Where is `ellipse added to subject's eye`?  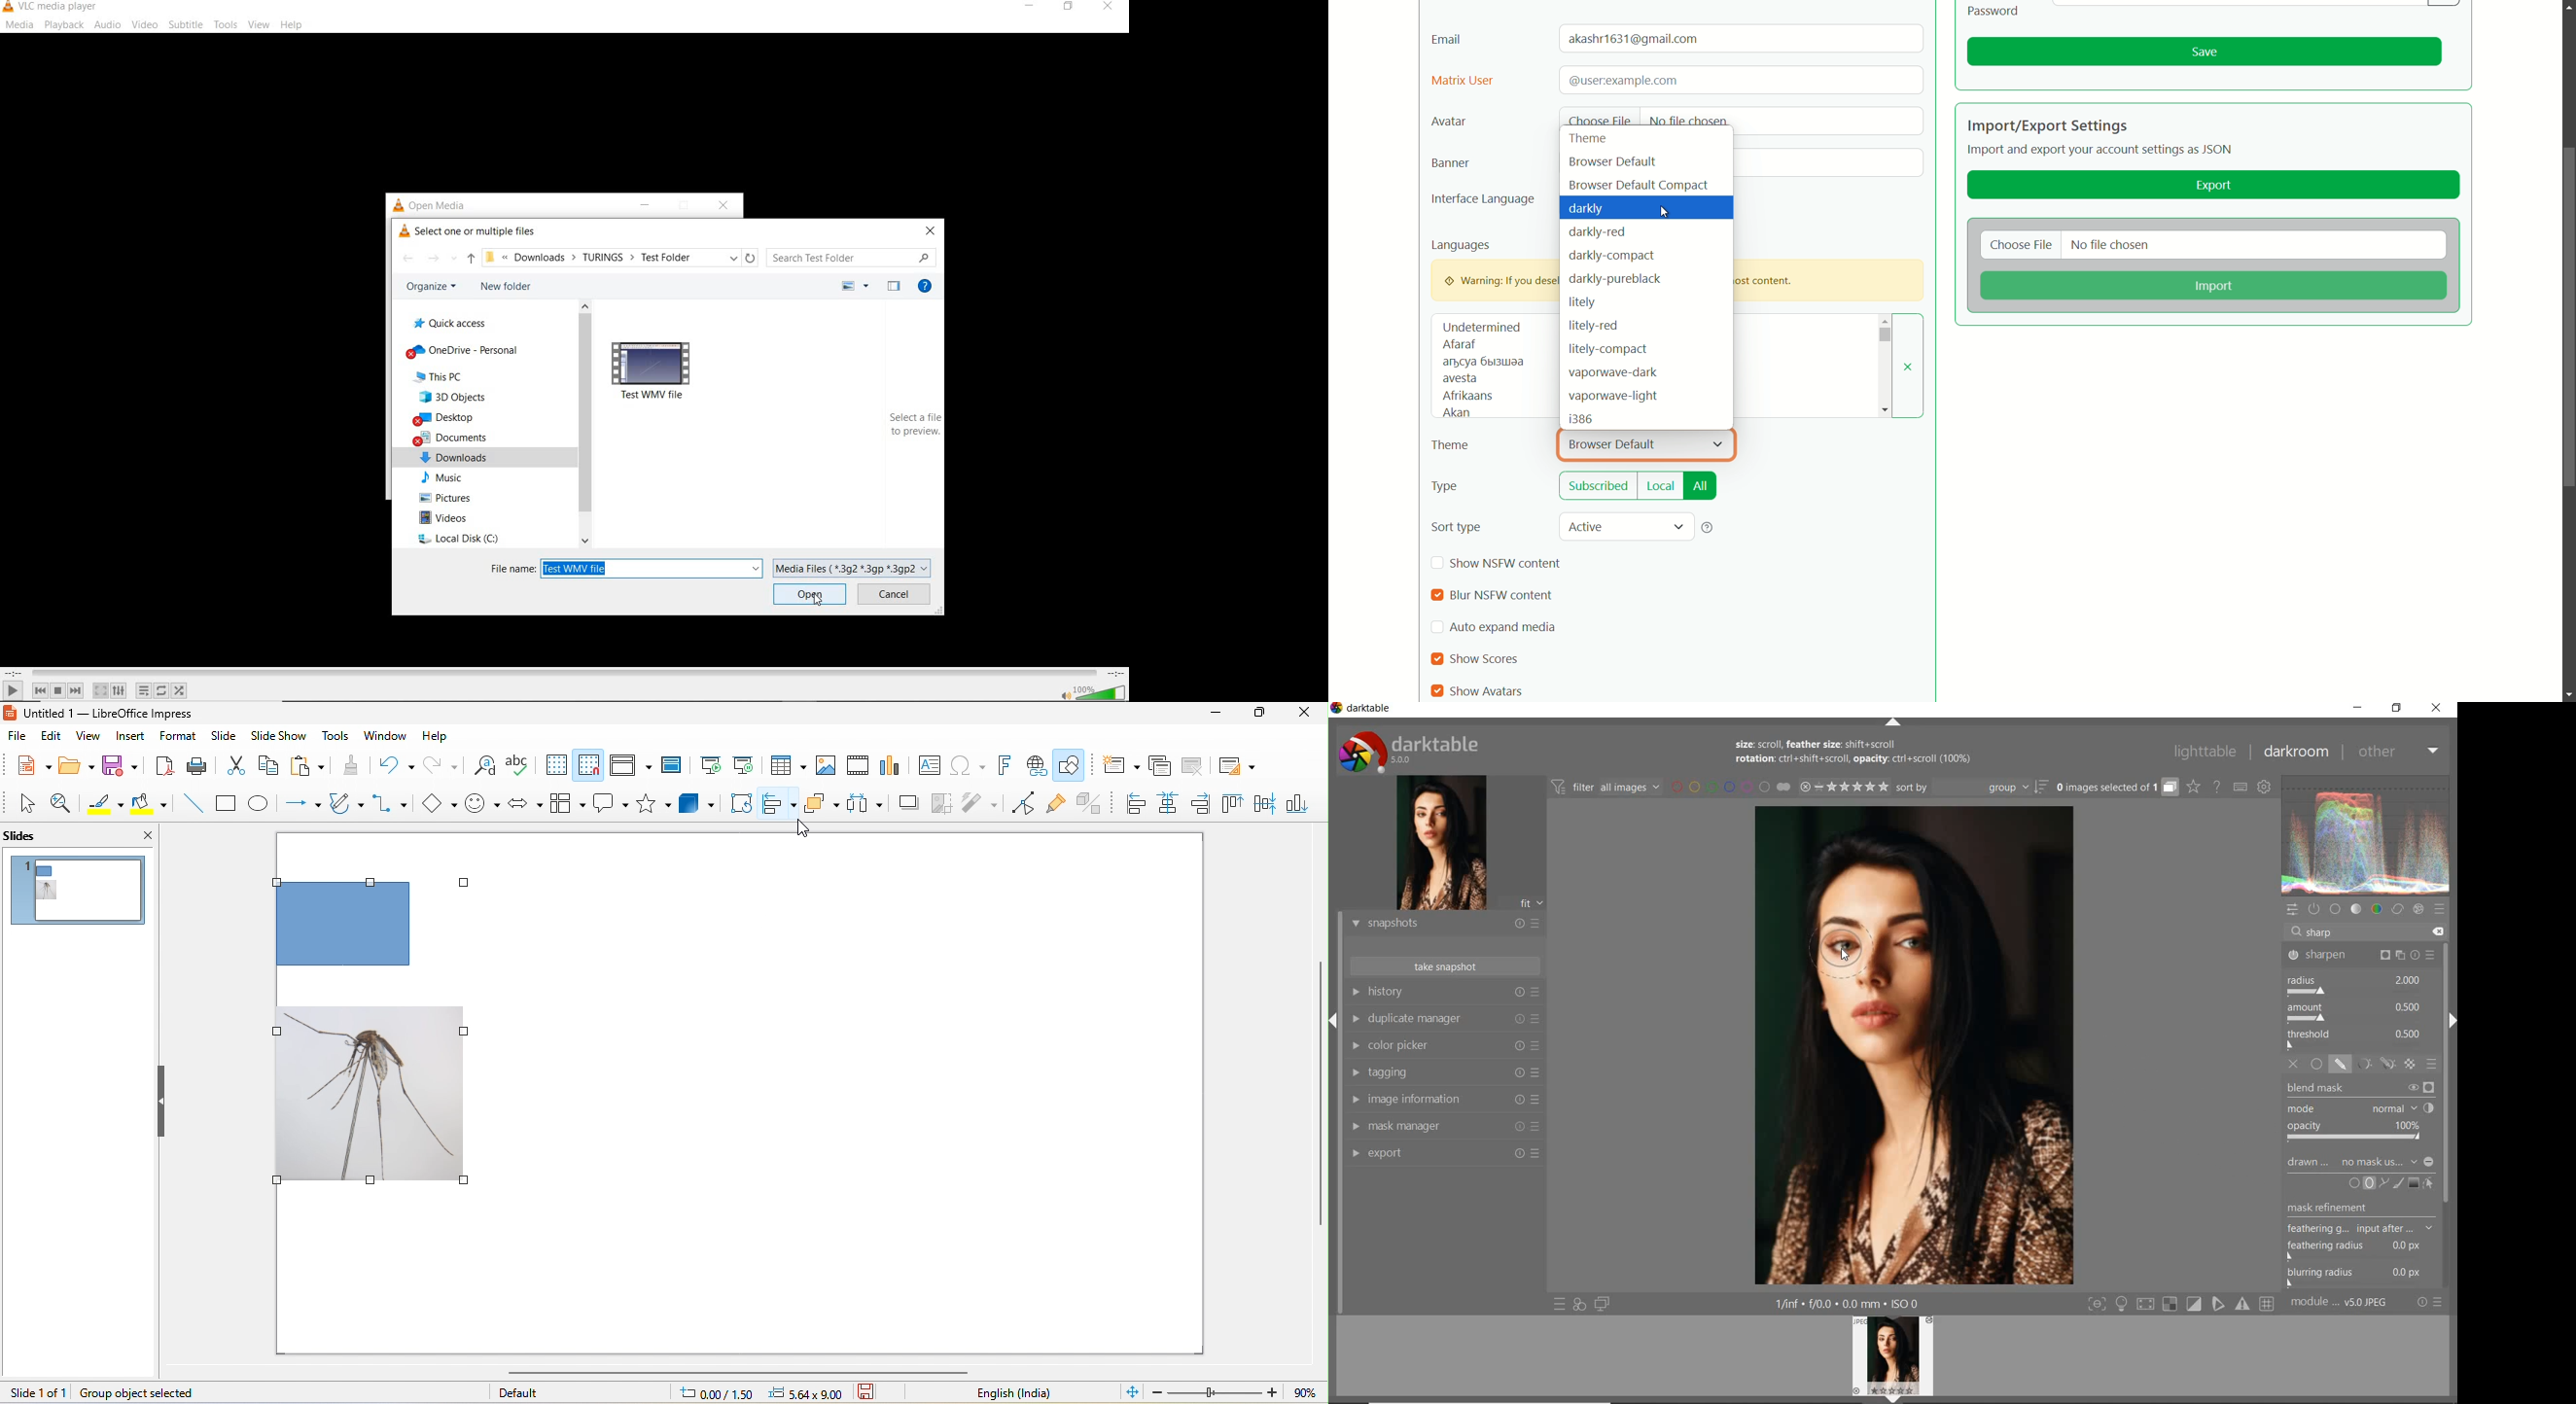 ellipse added to subject's eye is located at coordinates (1847, 951).